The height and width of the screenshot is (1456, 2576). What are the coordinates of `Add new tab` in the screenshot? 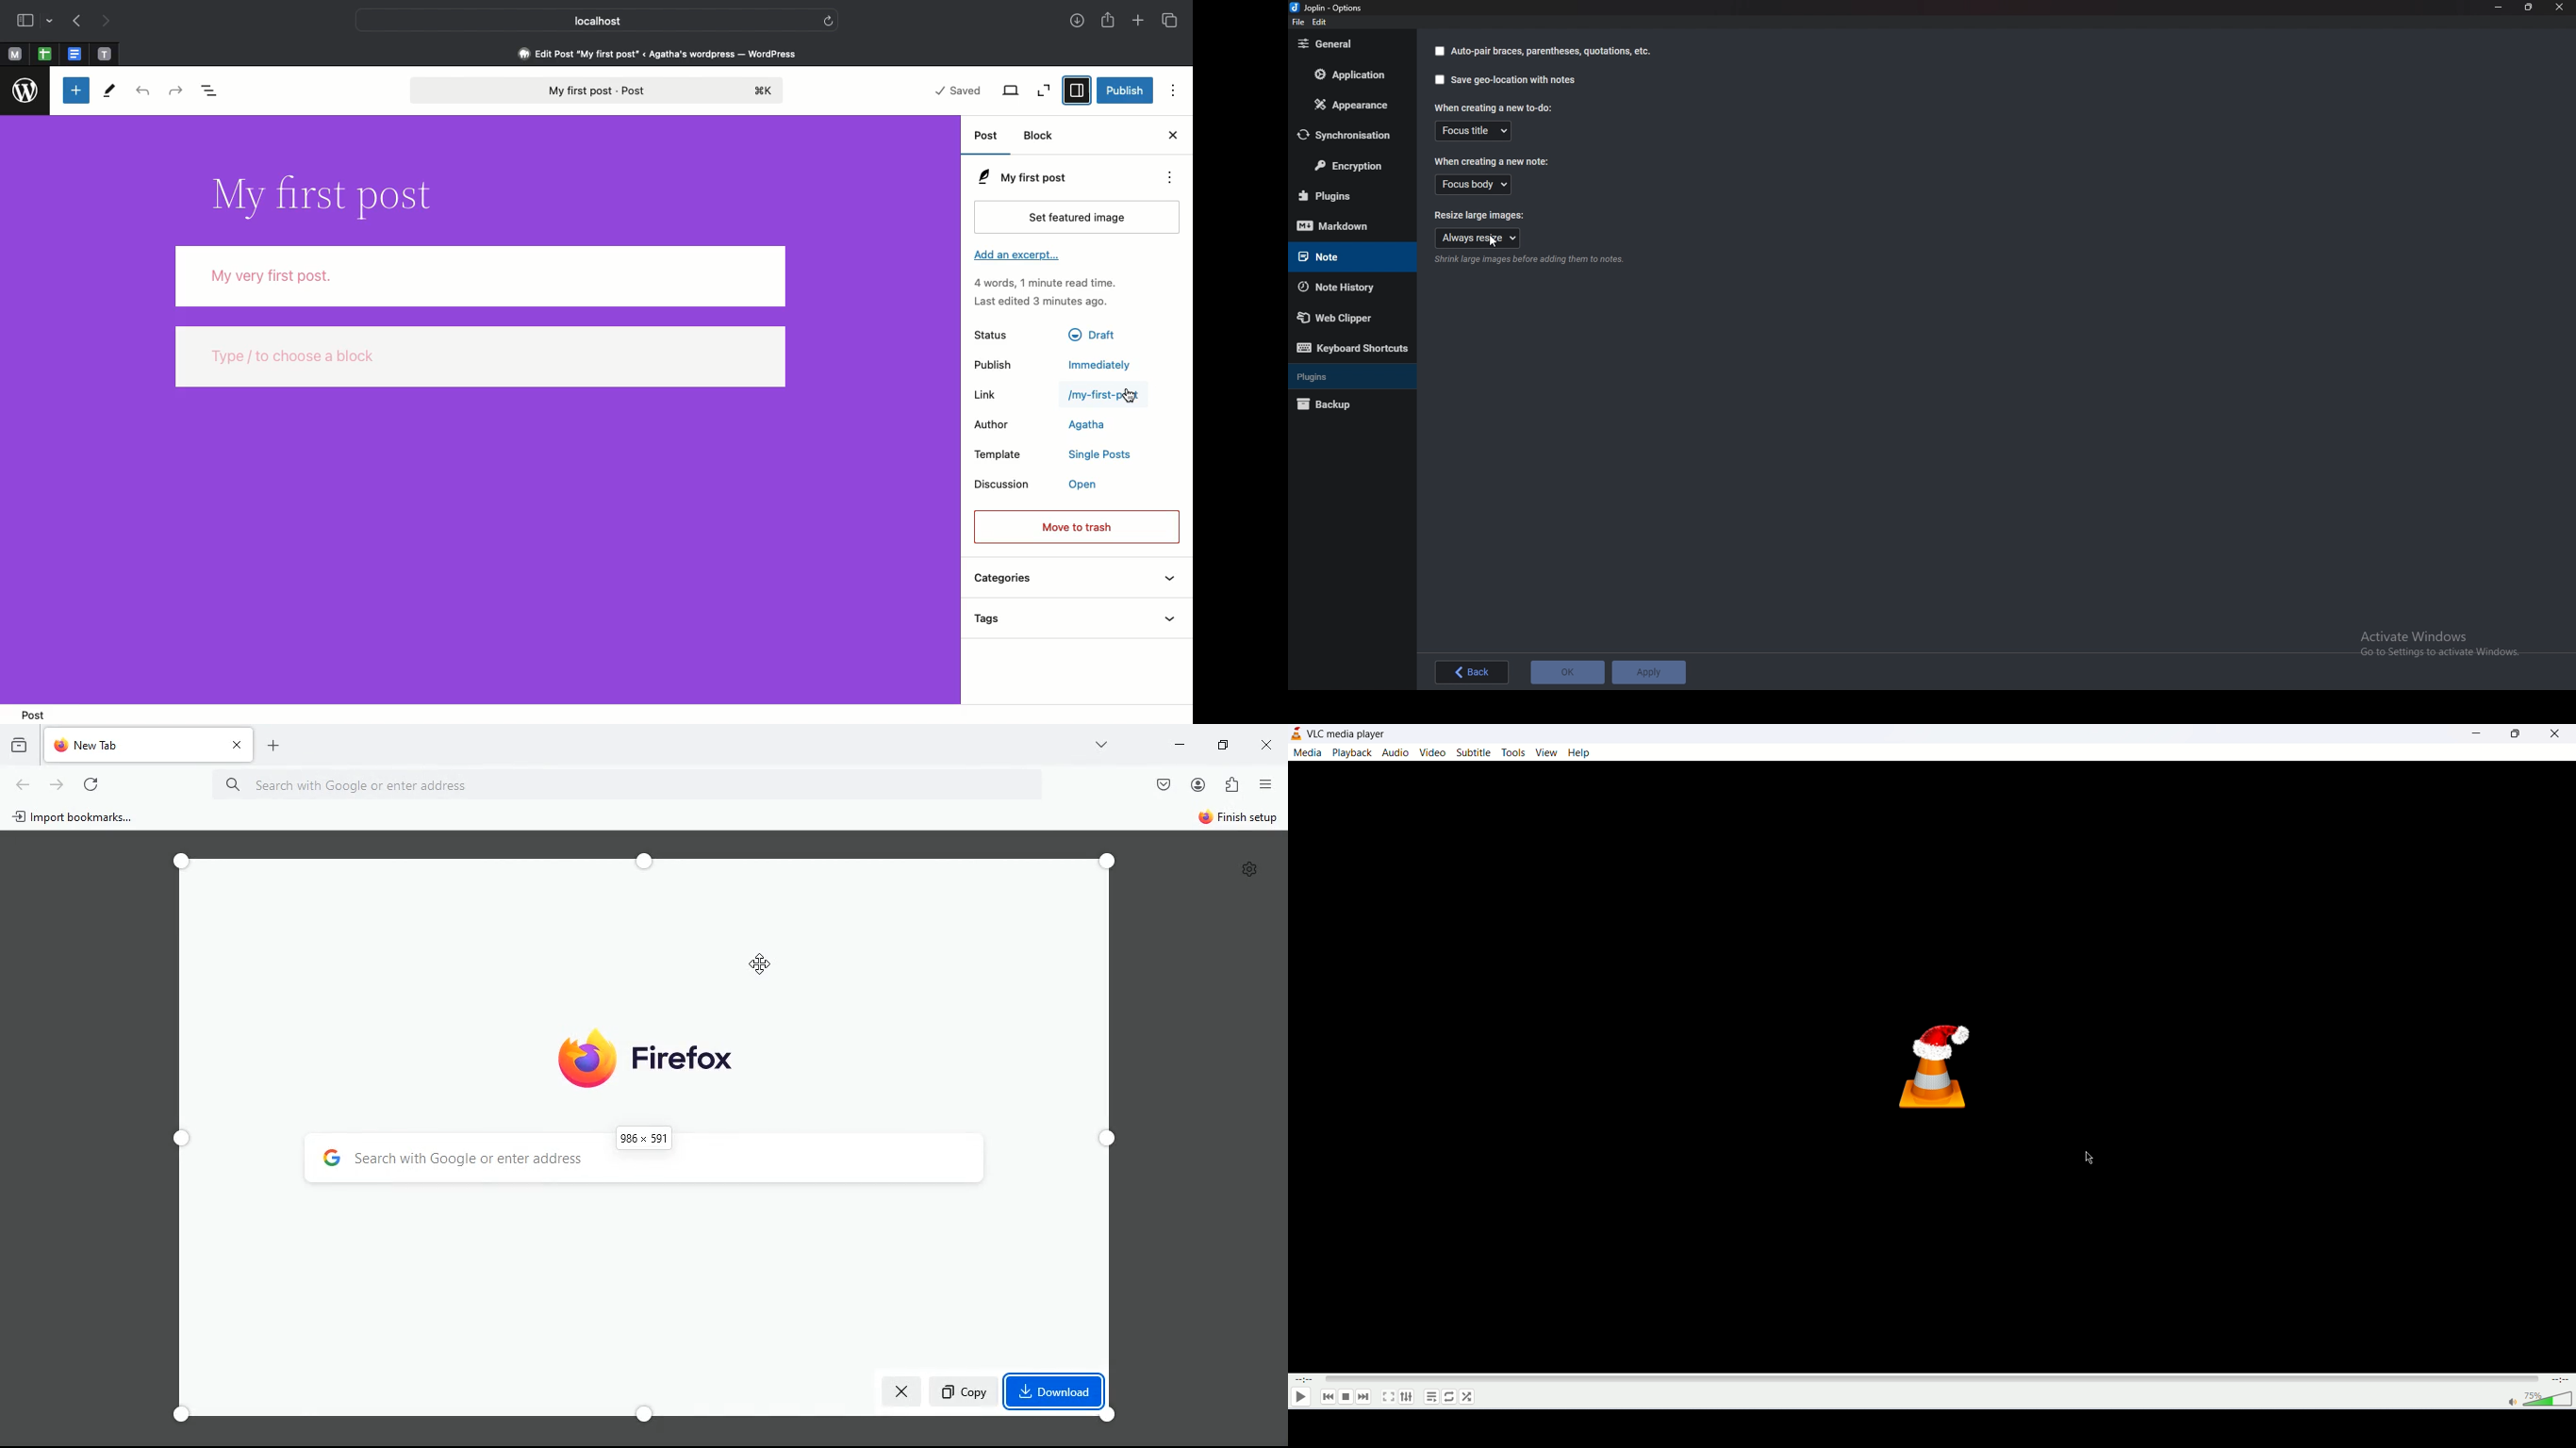 It's located at (1139, 22).